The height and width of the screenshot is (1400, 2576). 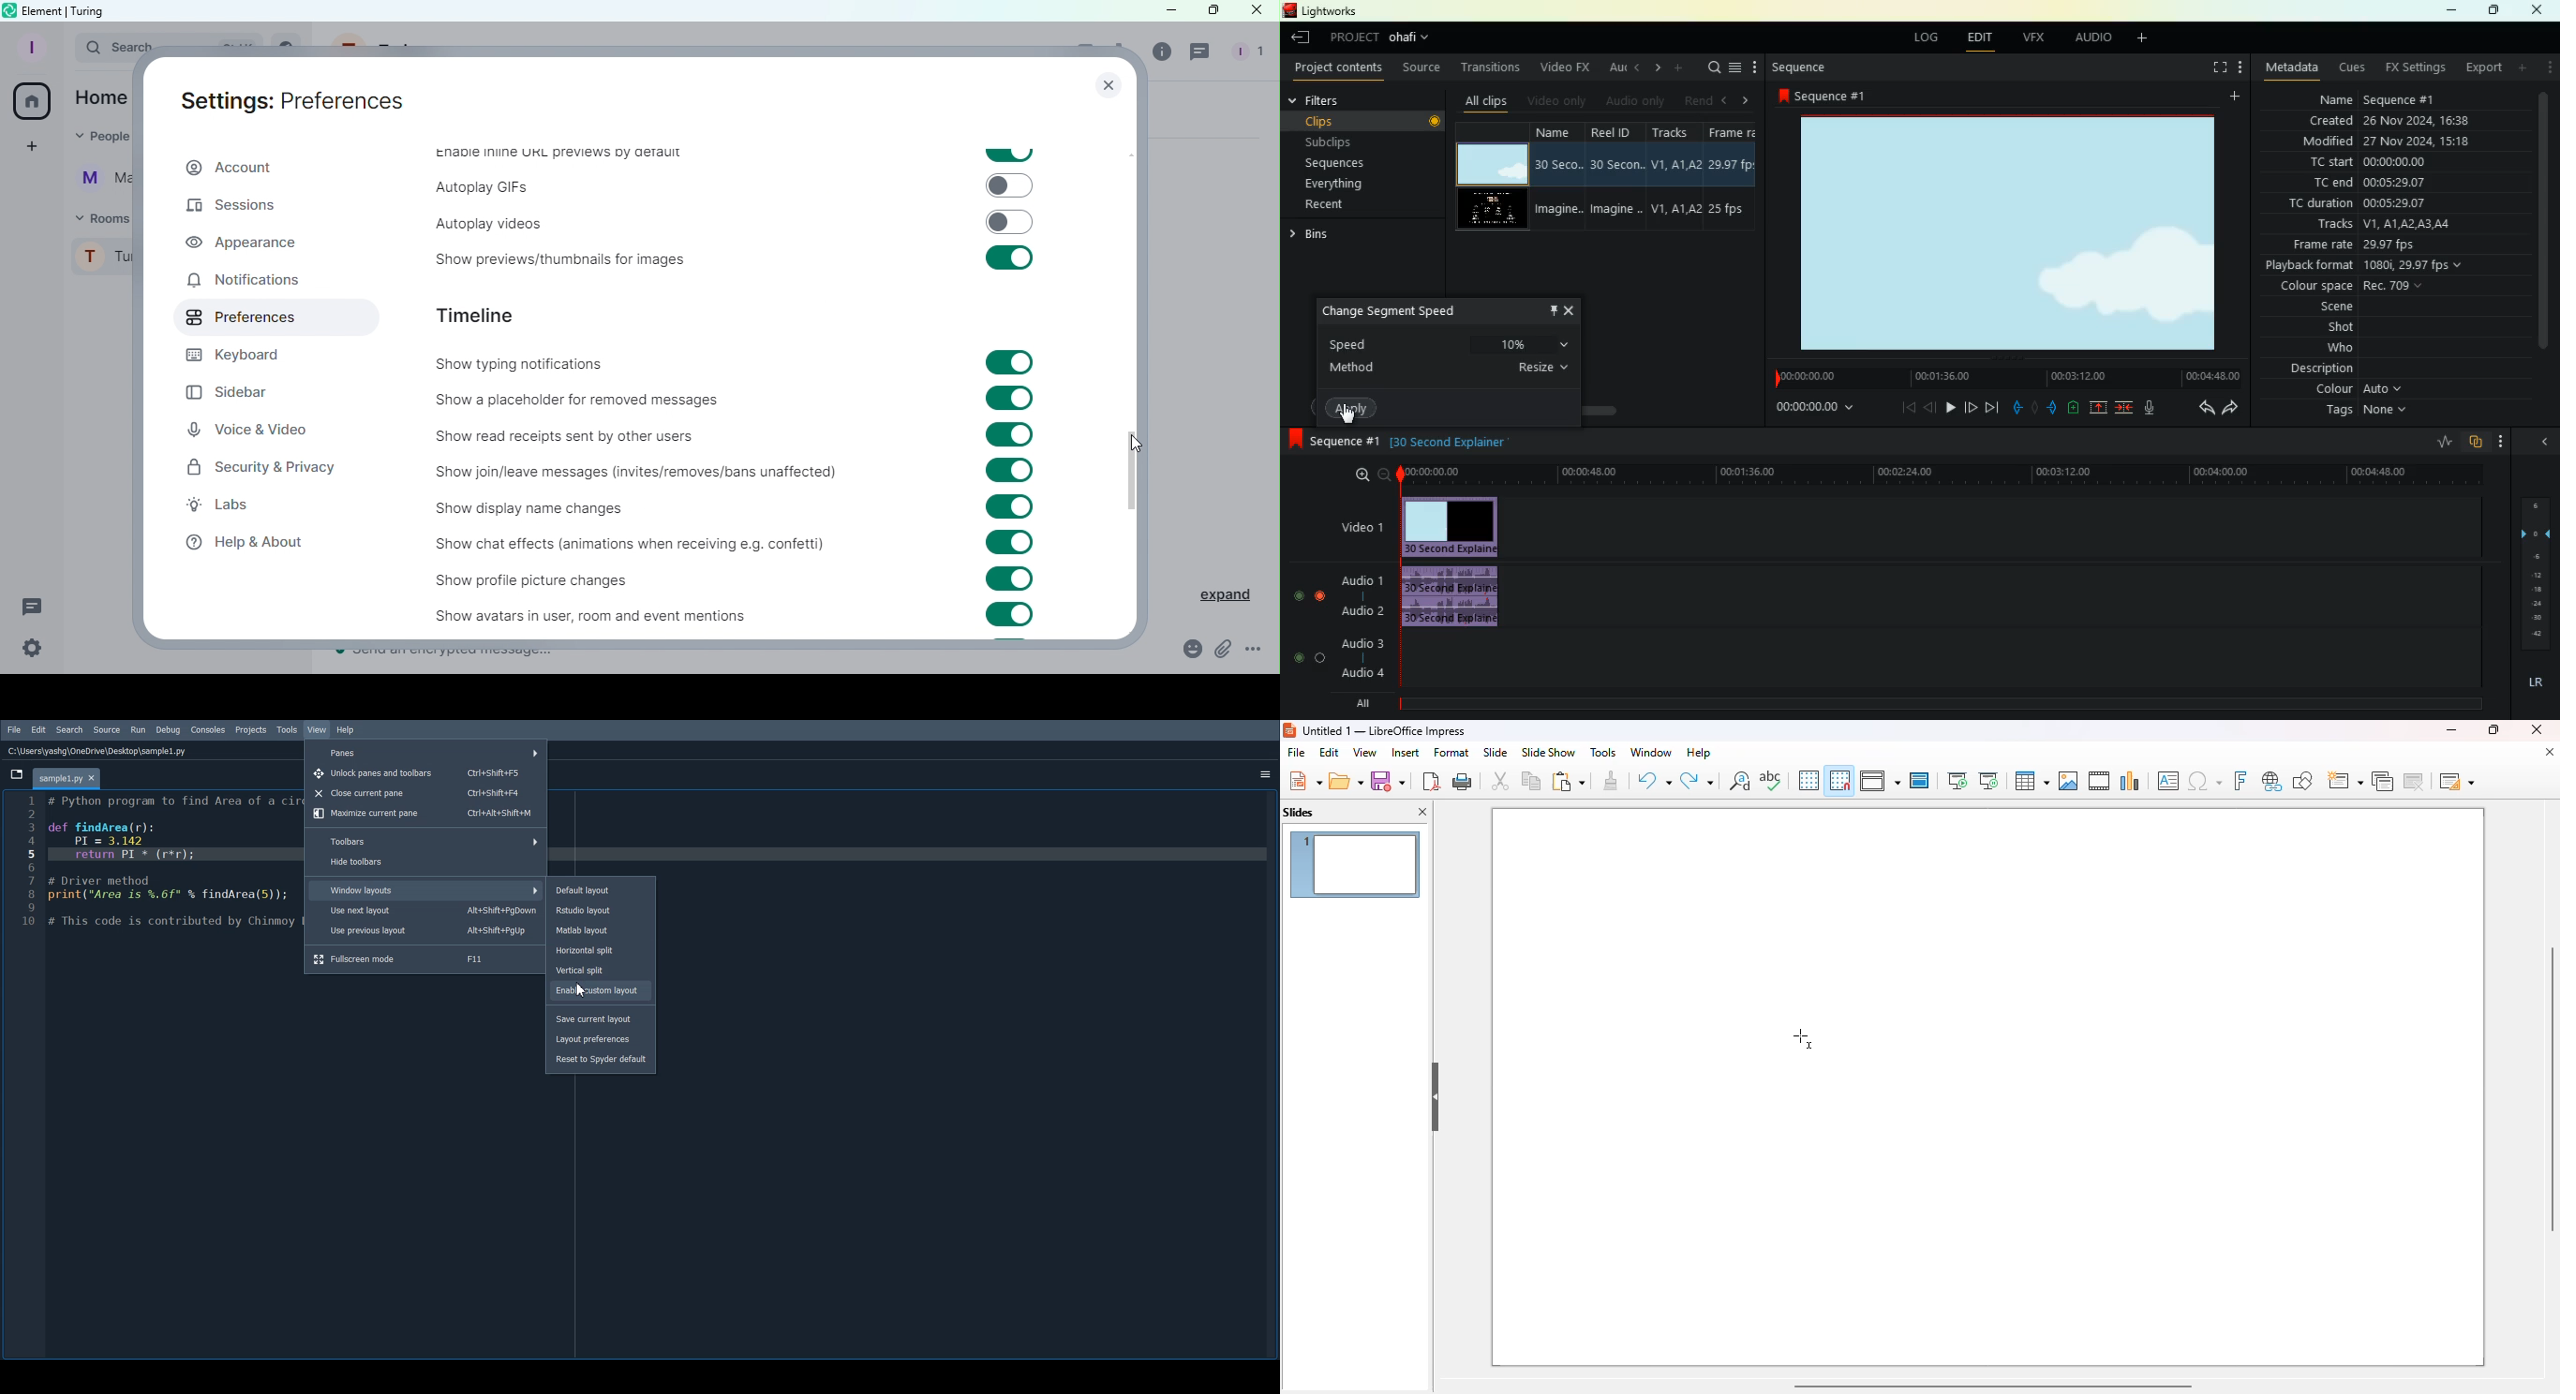 What do you see at coordinates (1803, 1039) in the screenshot?
I see `mouse down` at bounding box center [1803, 1039].